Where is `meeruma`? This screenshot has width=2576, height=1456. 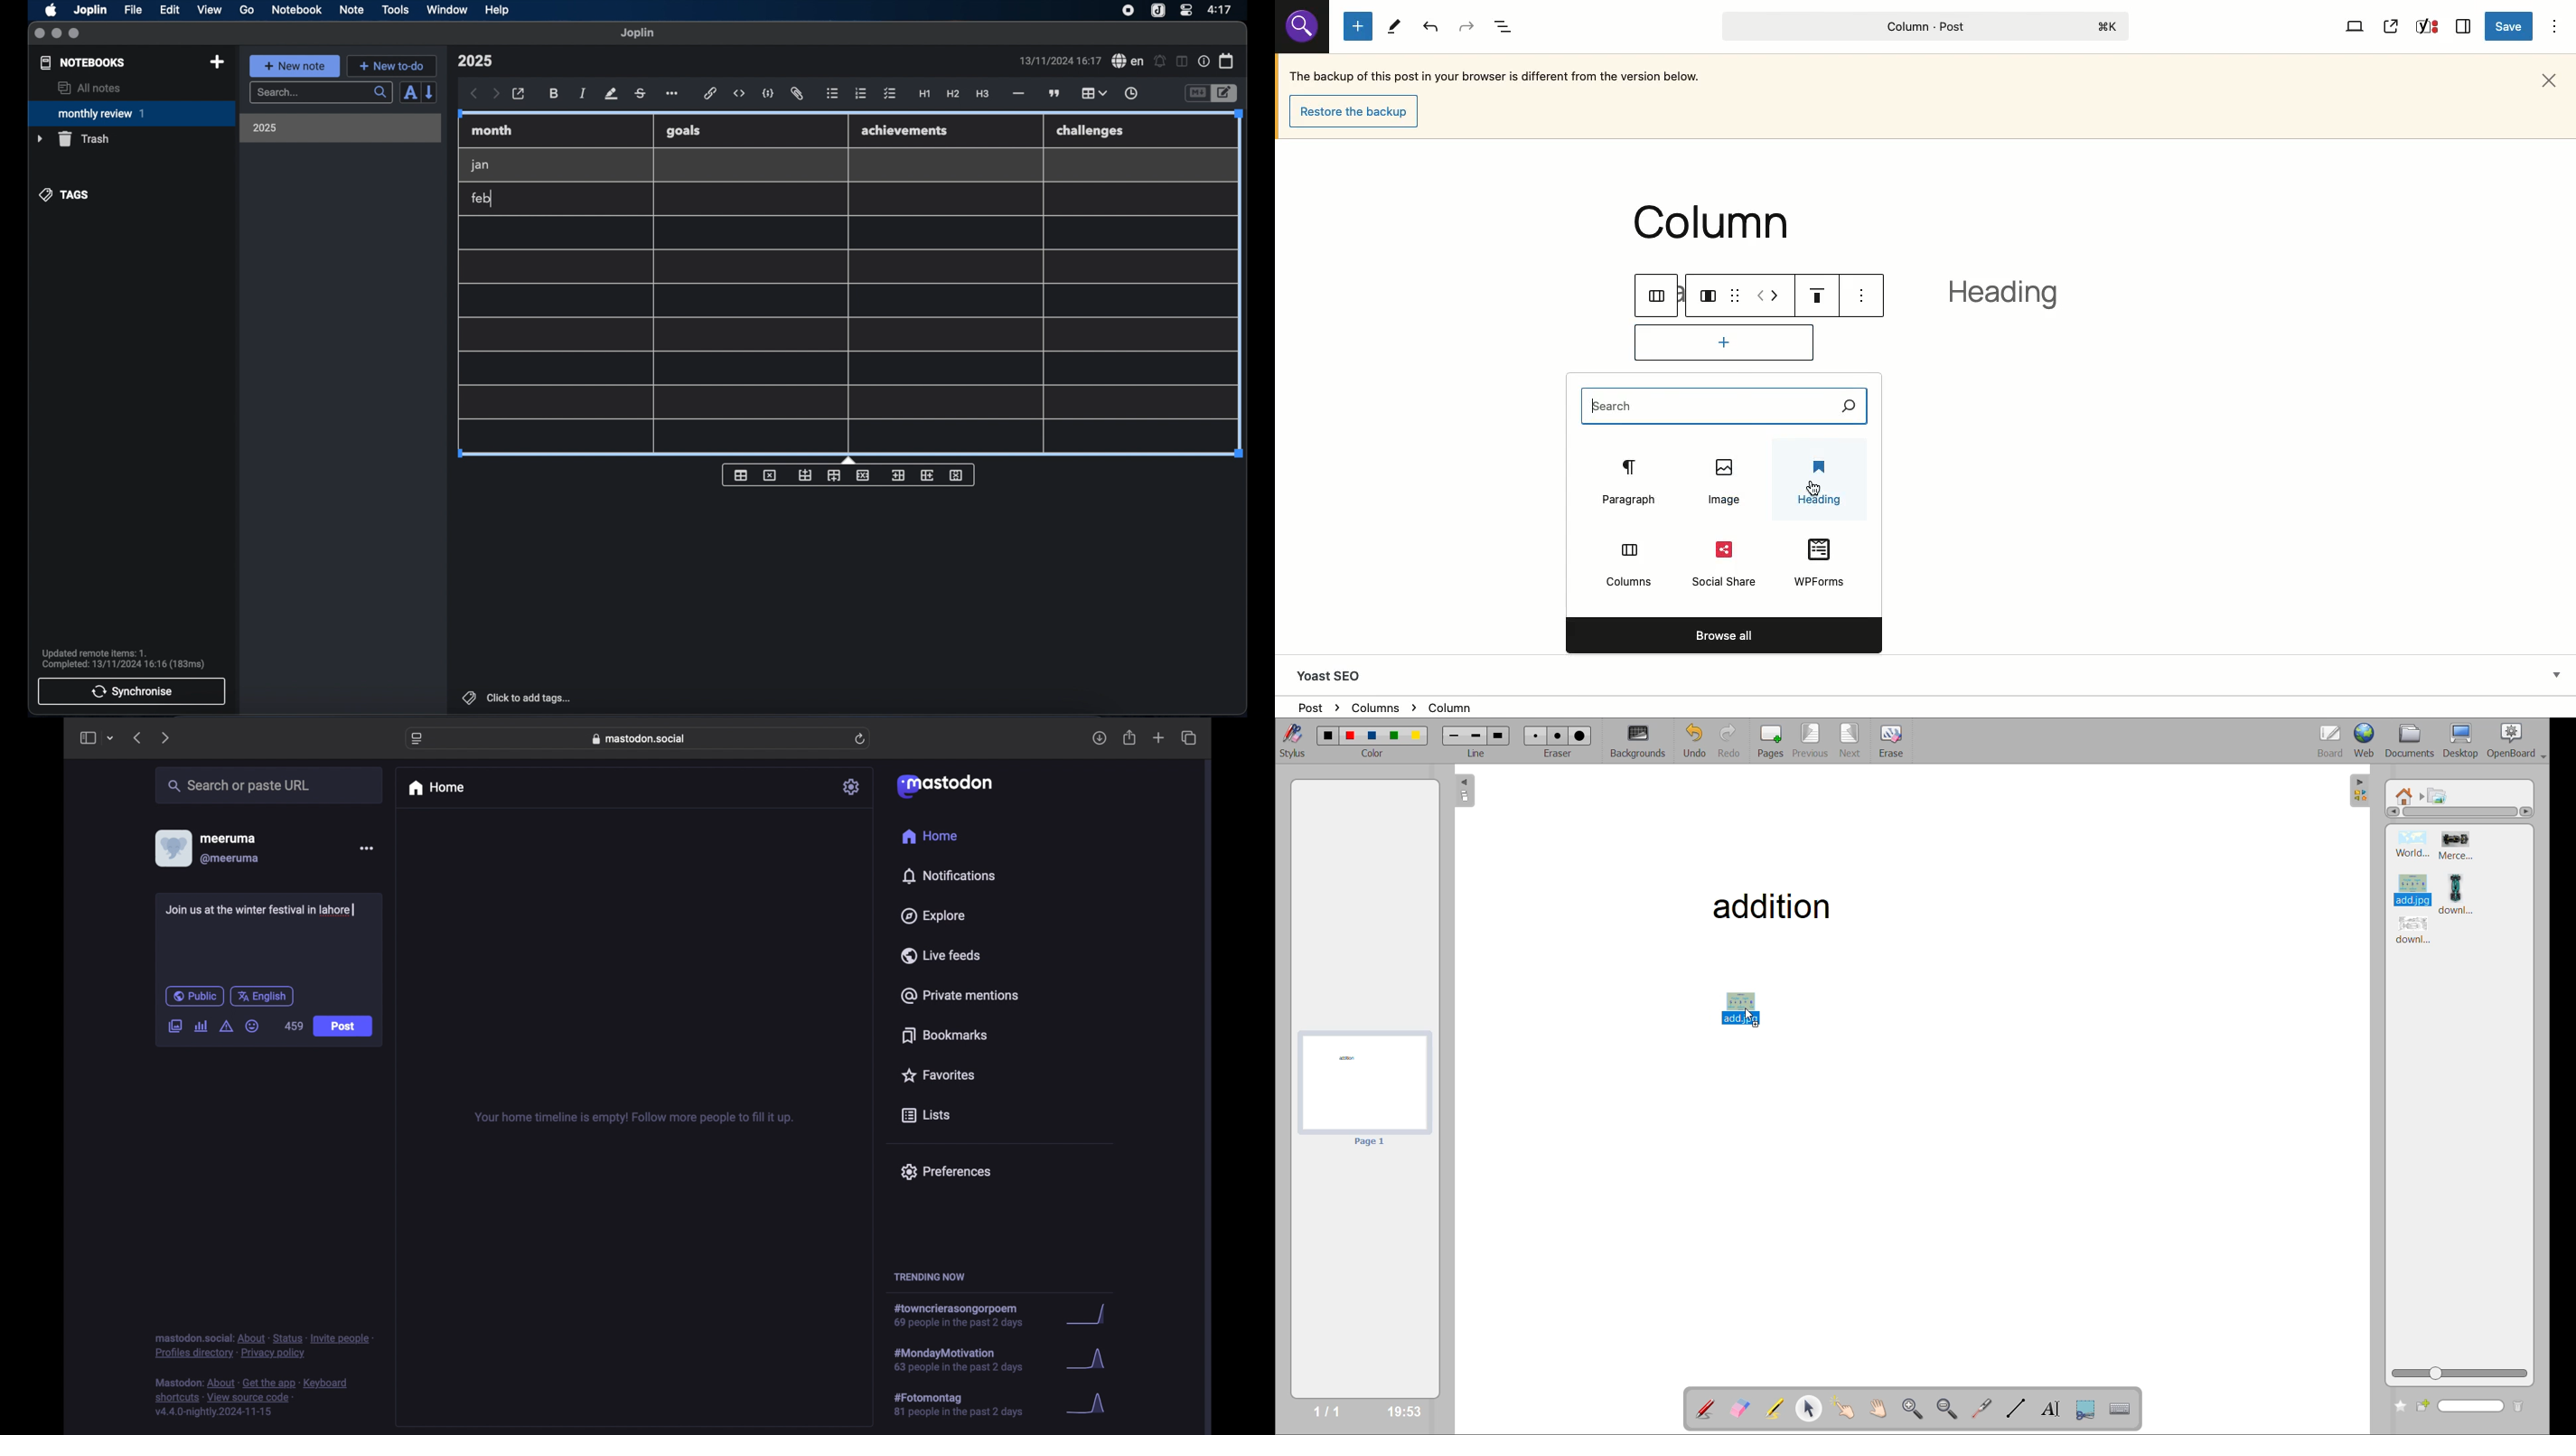 meeruma is located at coordinates (228, 838).